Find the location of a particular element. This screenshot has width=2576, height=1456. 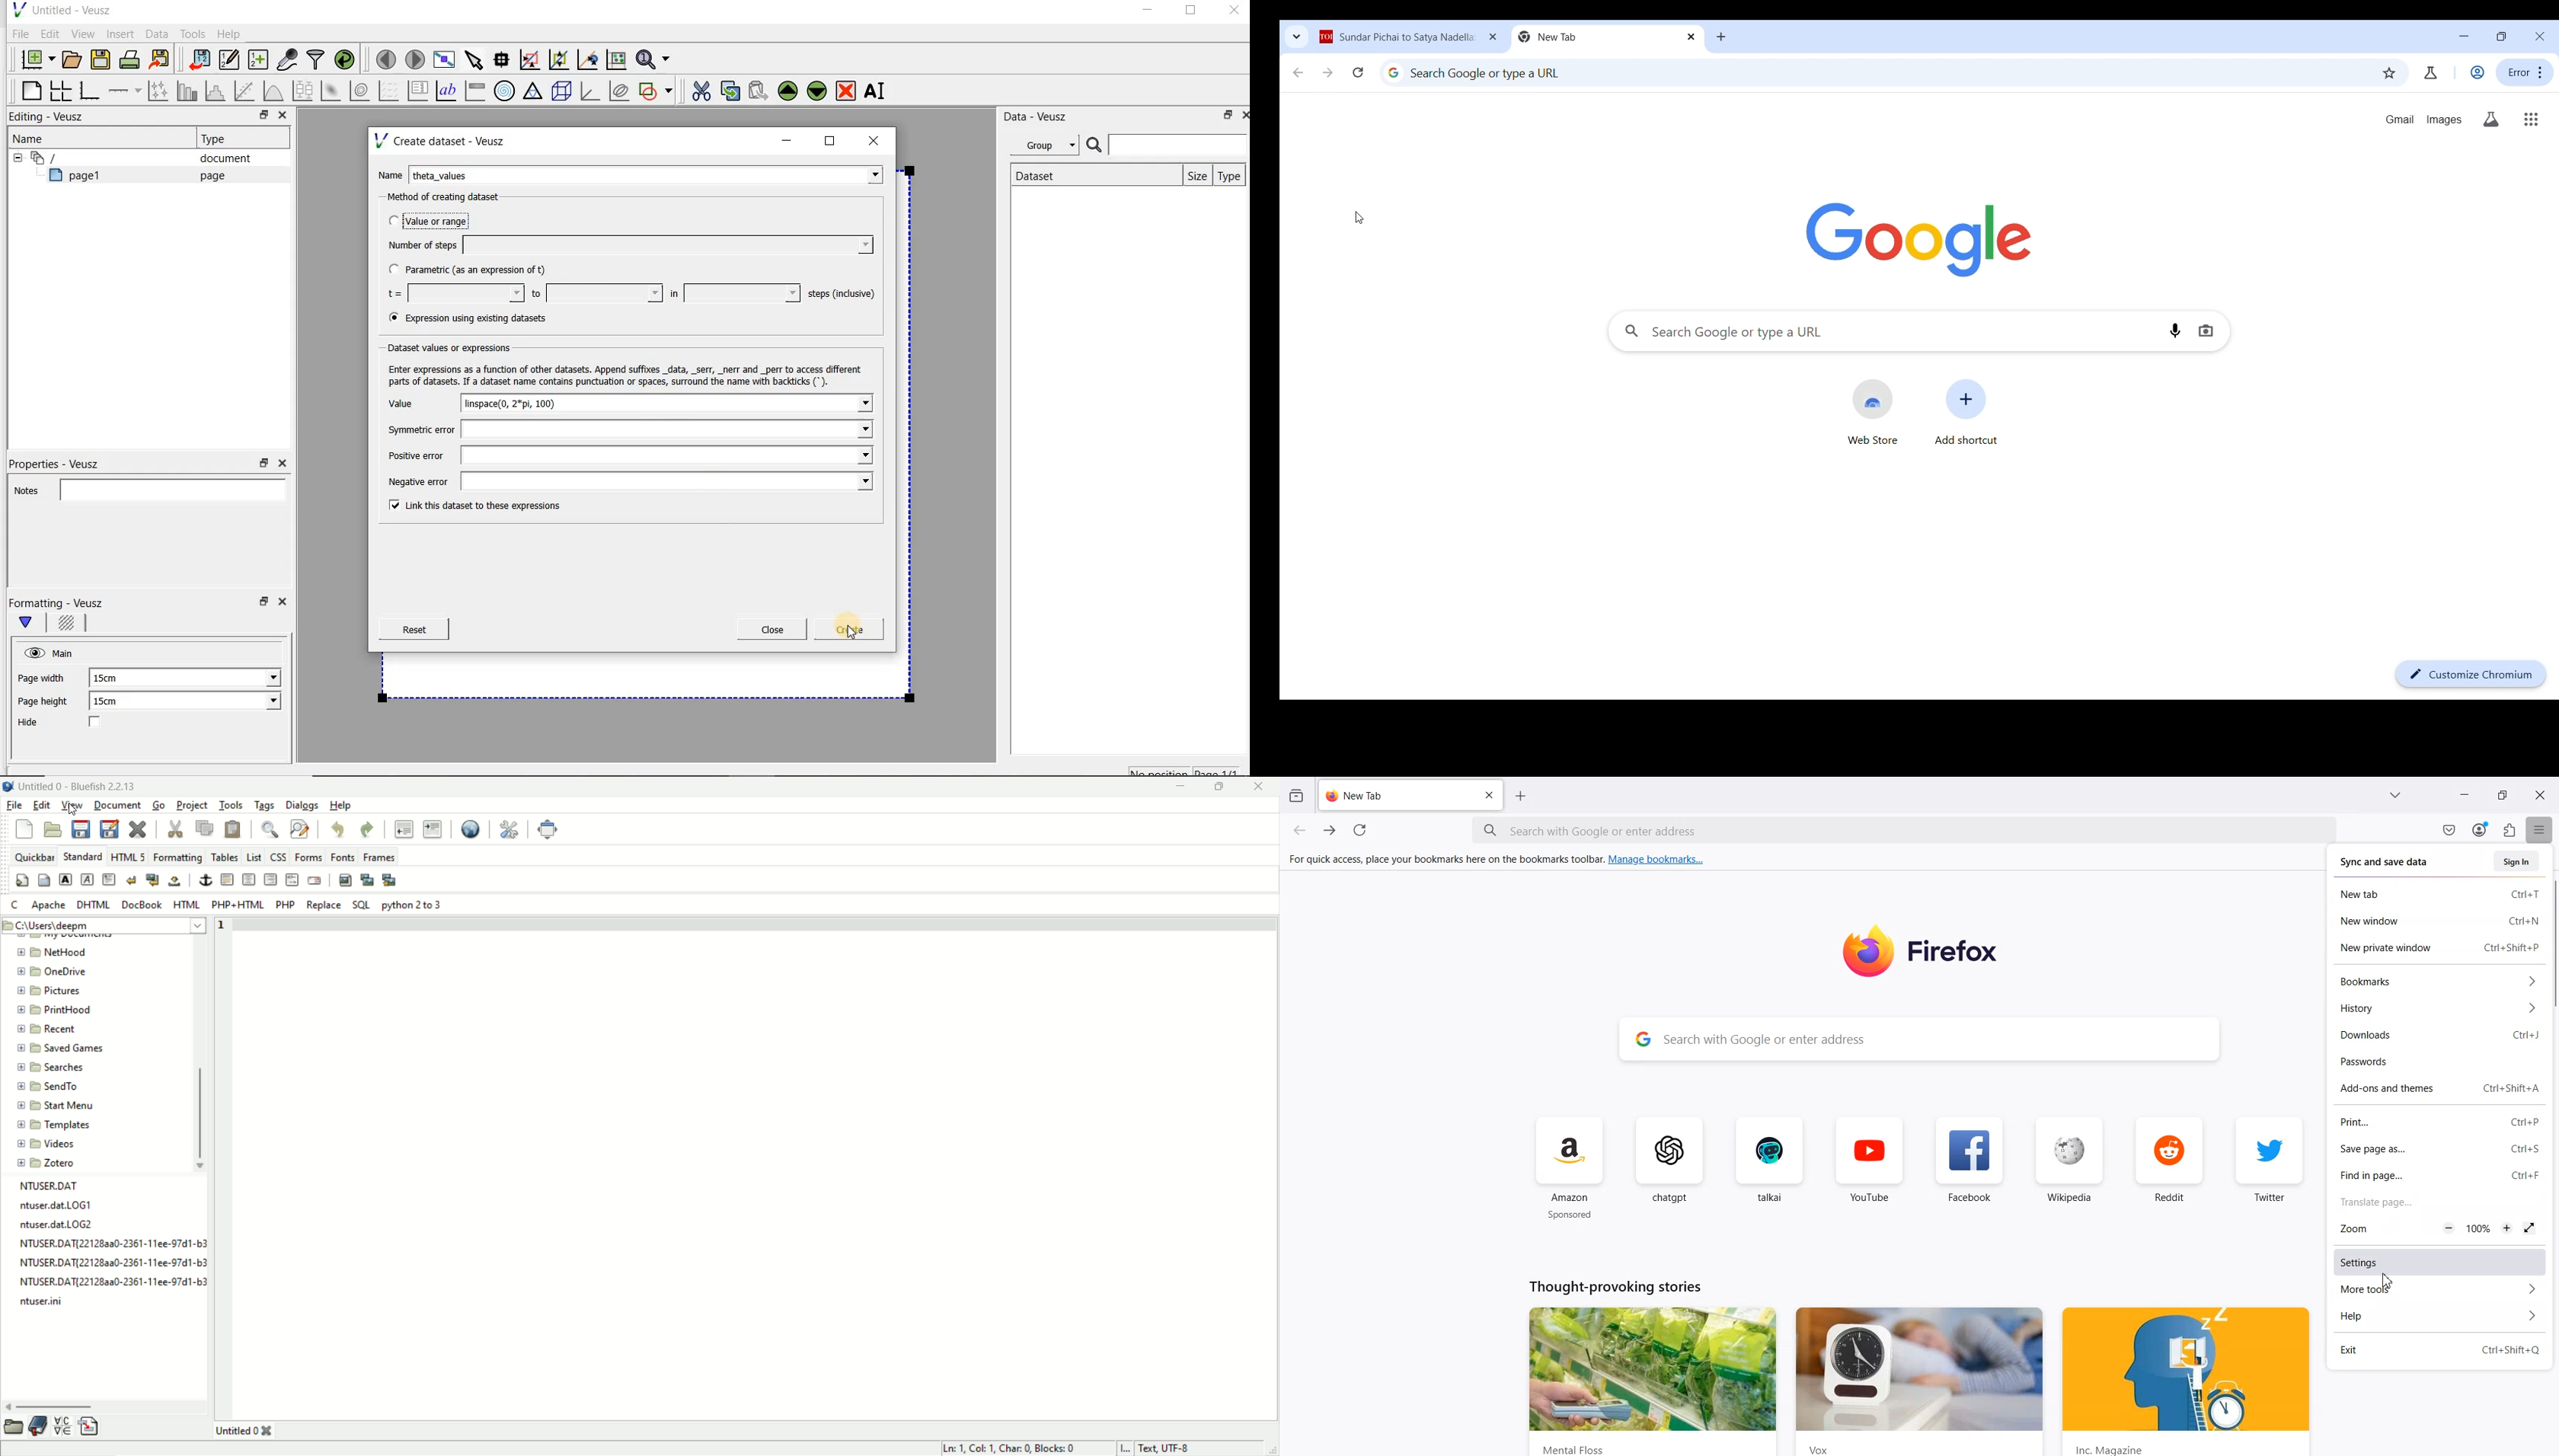

Open Google webstore is located at coordinates (1873, 412).